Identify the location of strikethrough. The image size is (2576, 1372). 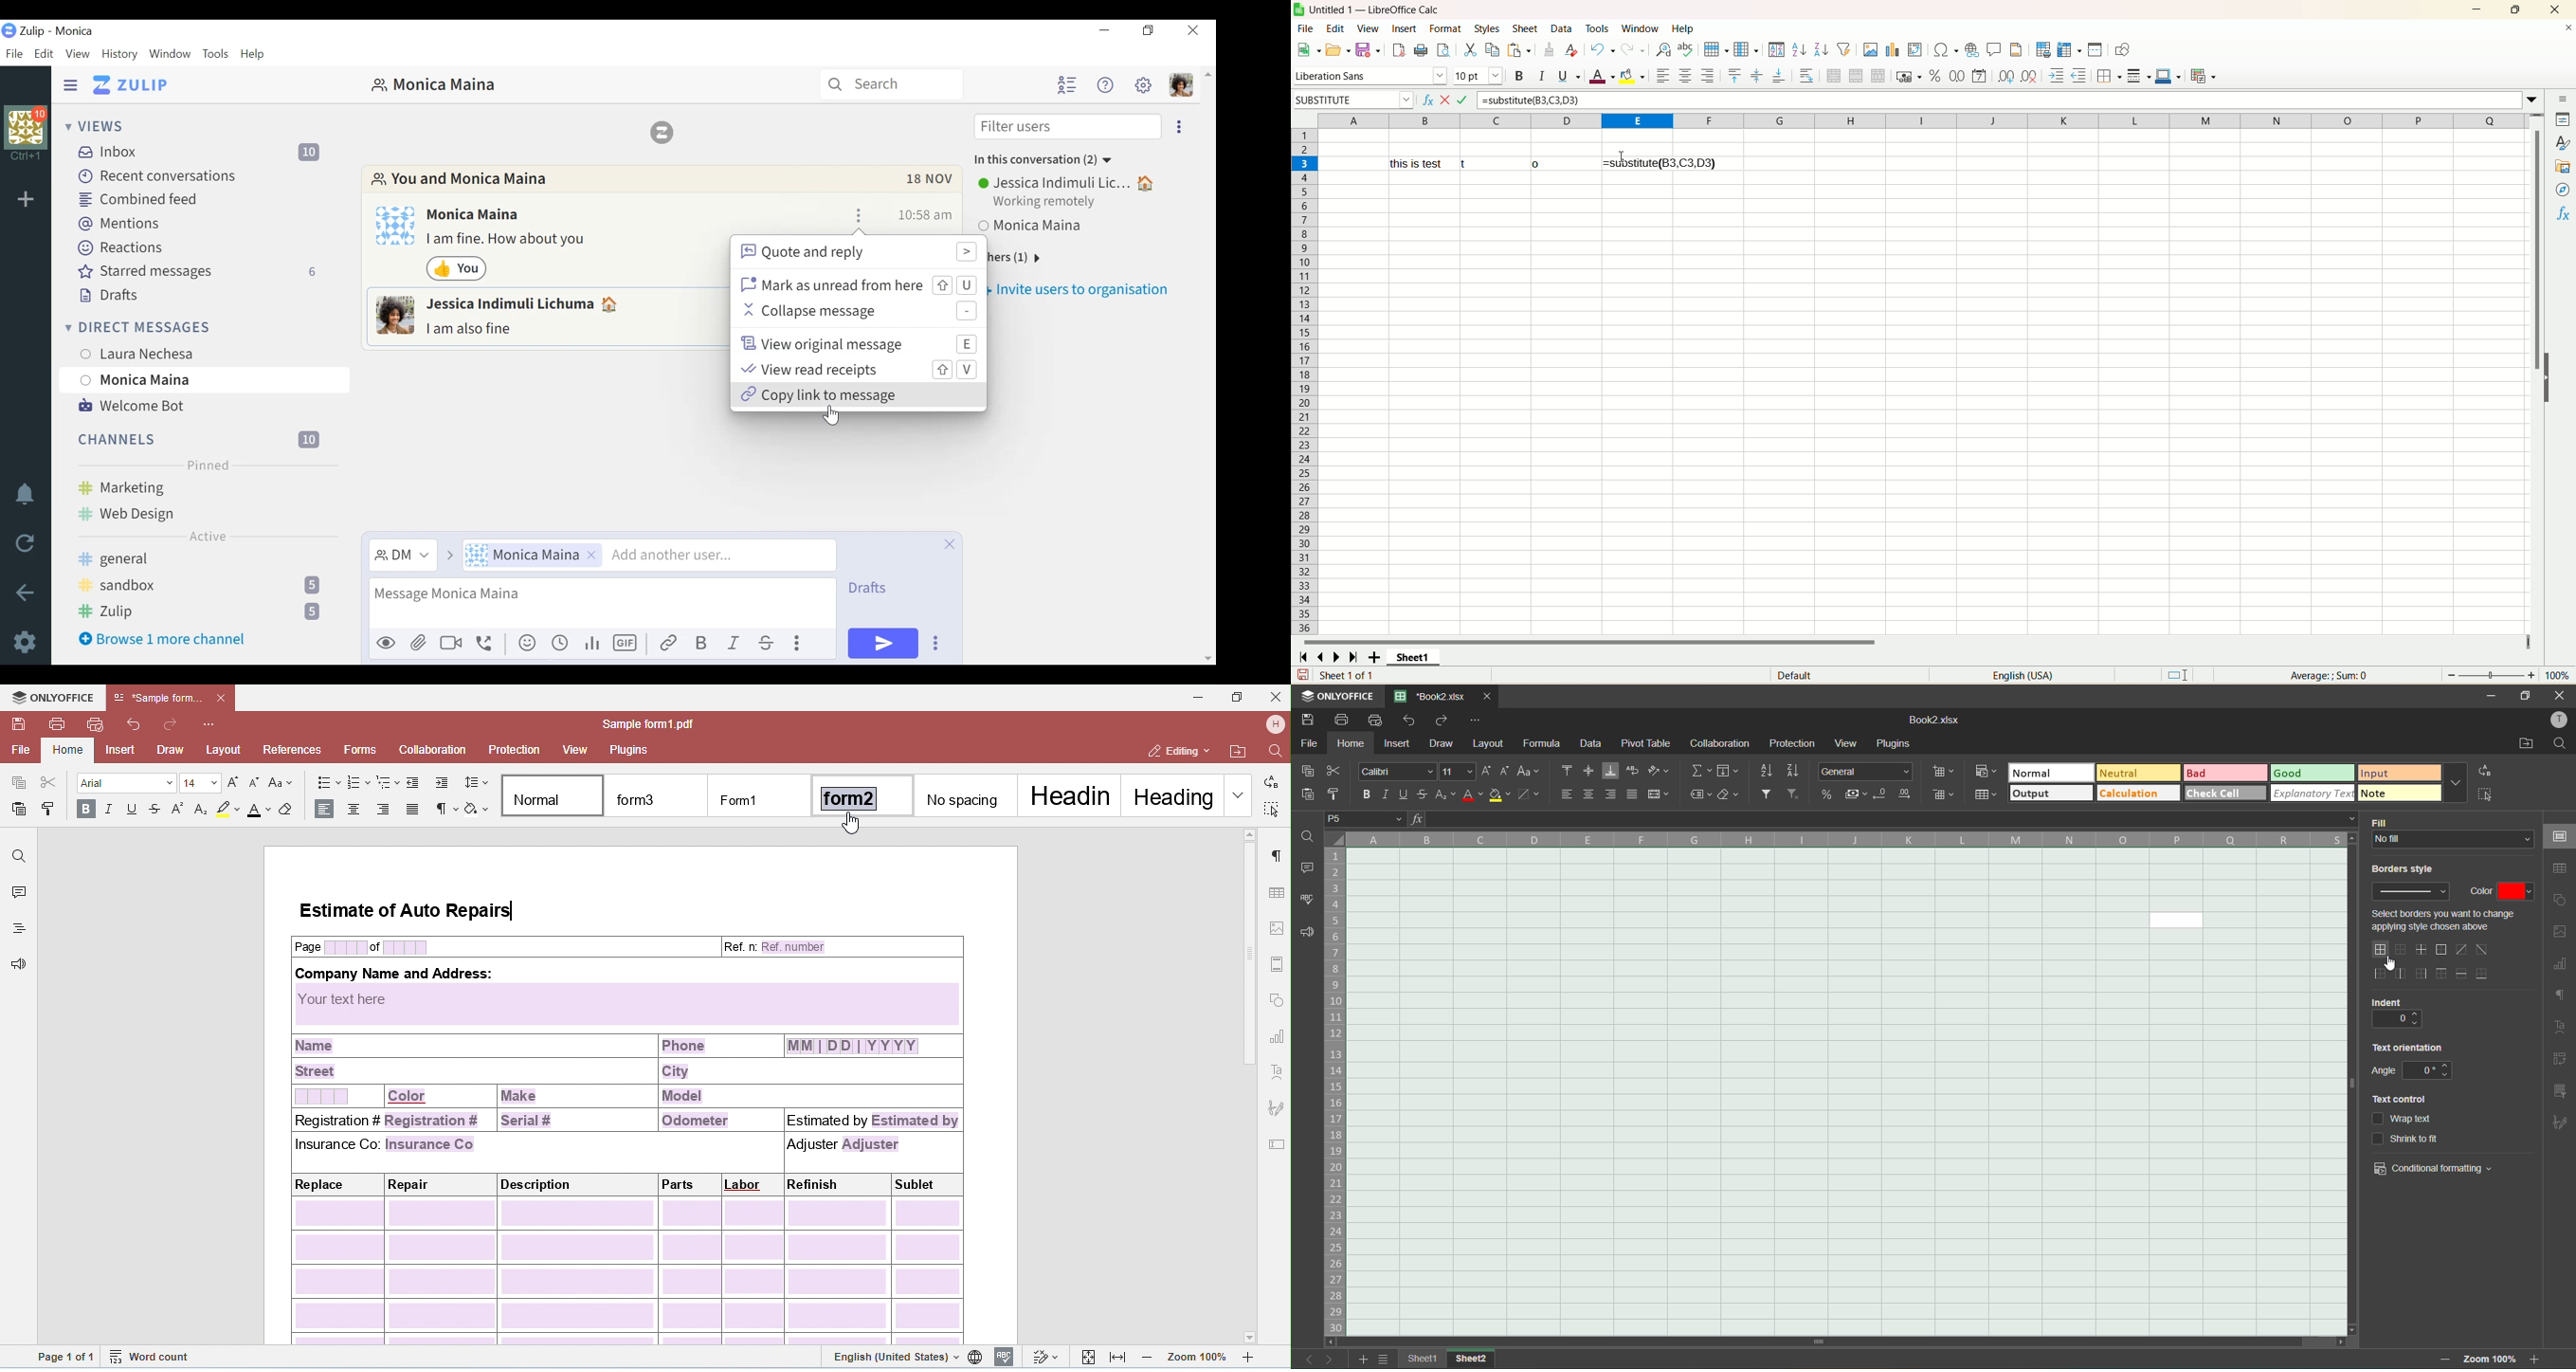
(1425, 792).